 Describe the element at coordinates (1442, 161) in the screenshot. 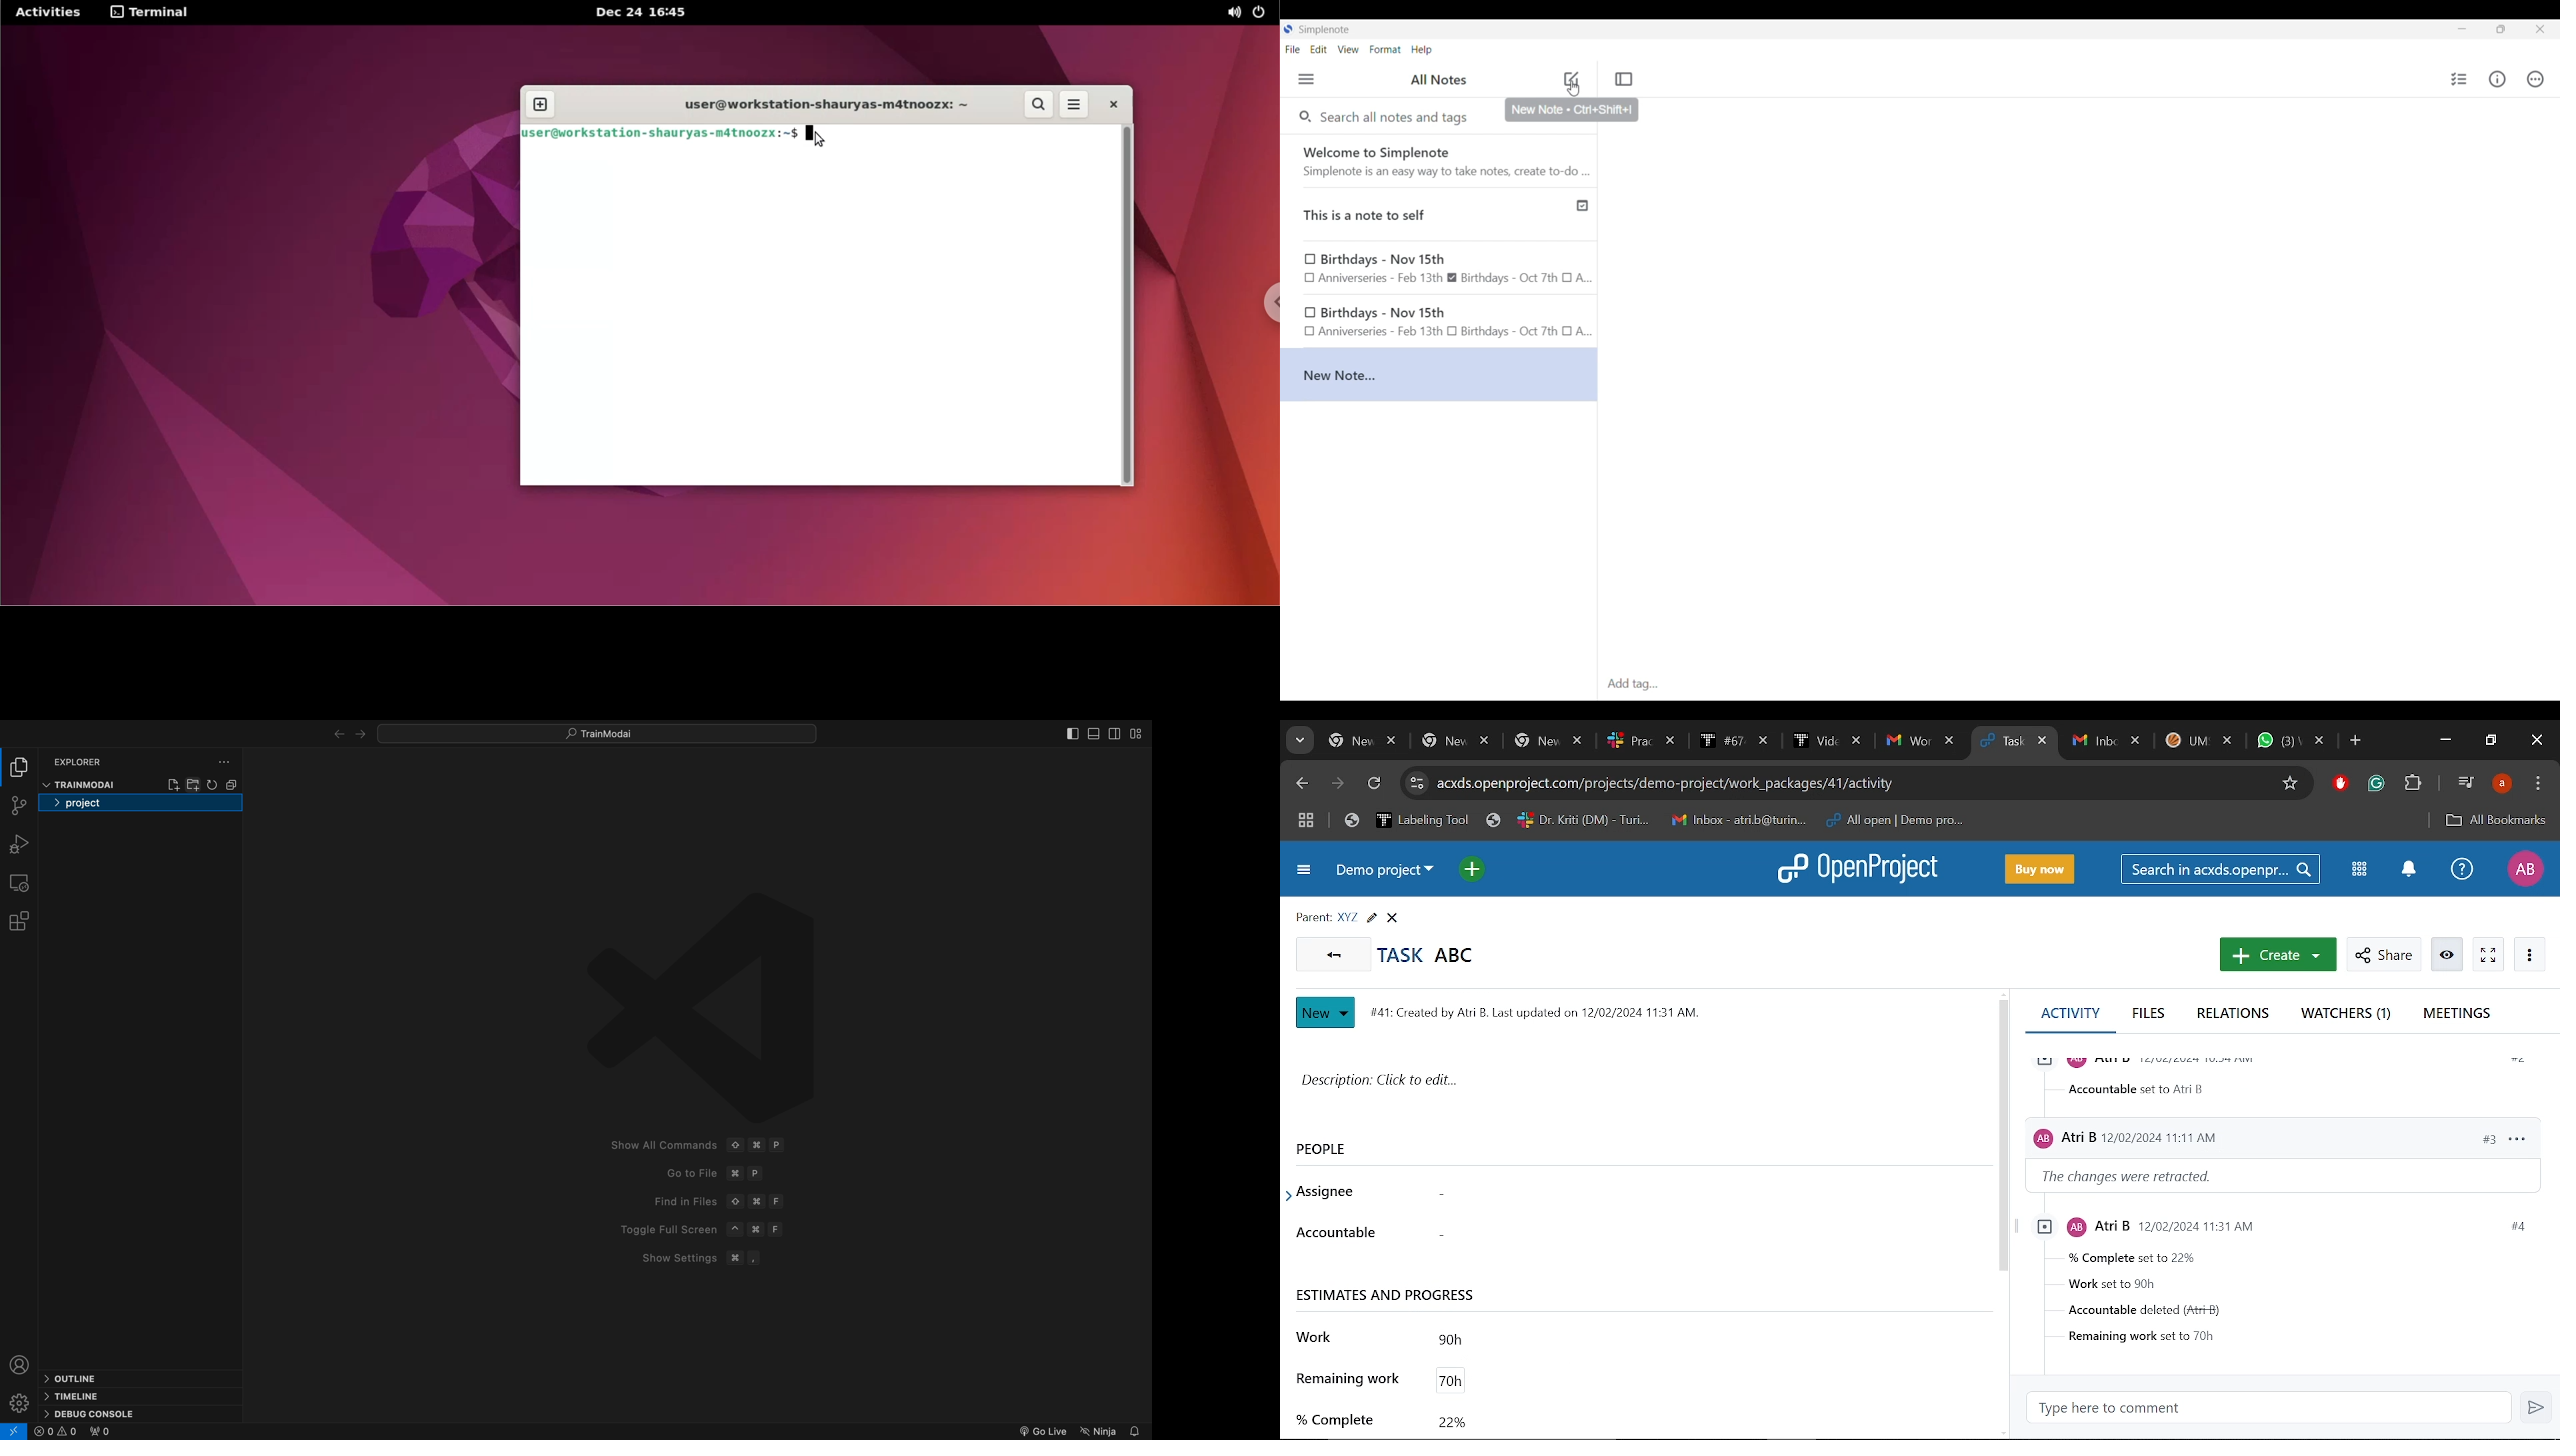

I see `Software welcome note` at that location.